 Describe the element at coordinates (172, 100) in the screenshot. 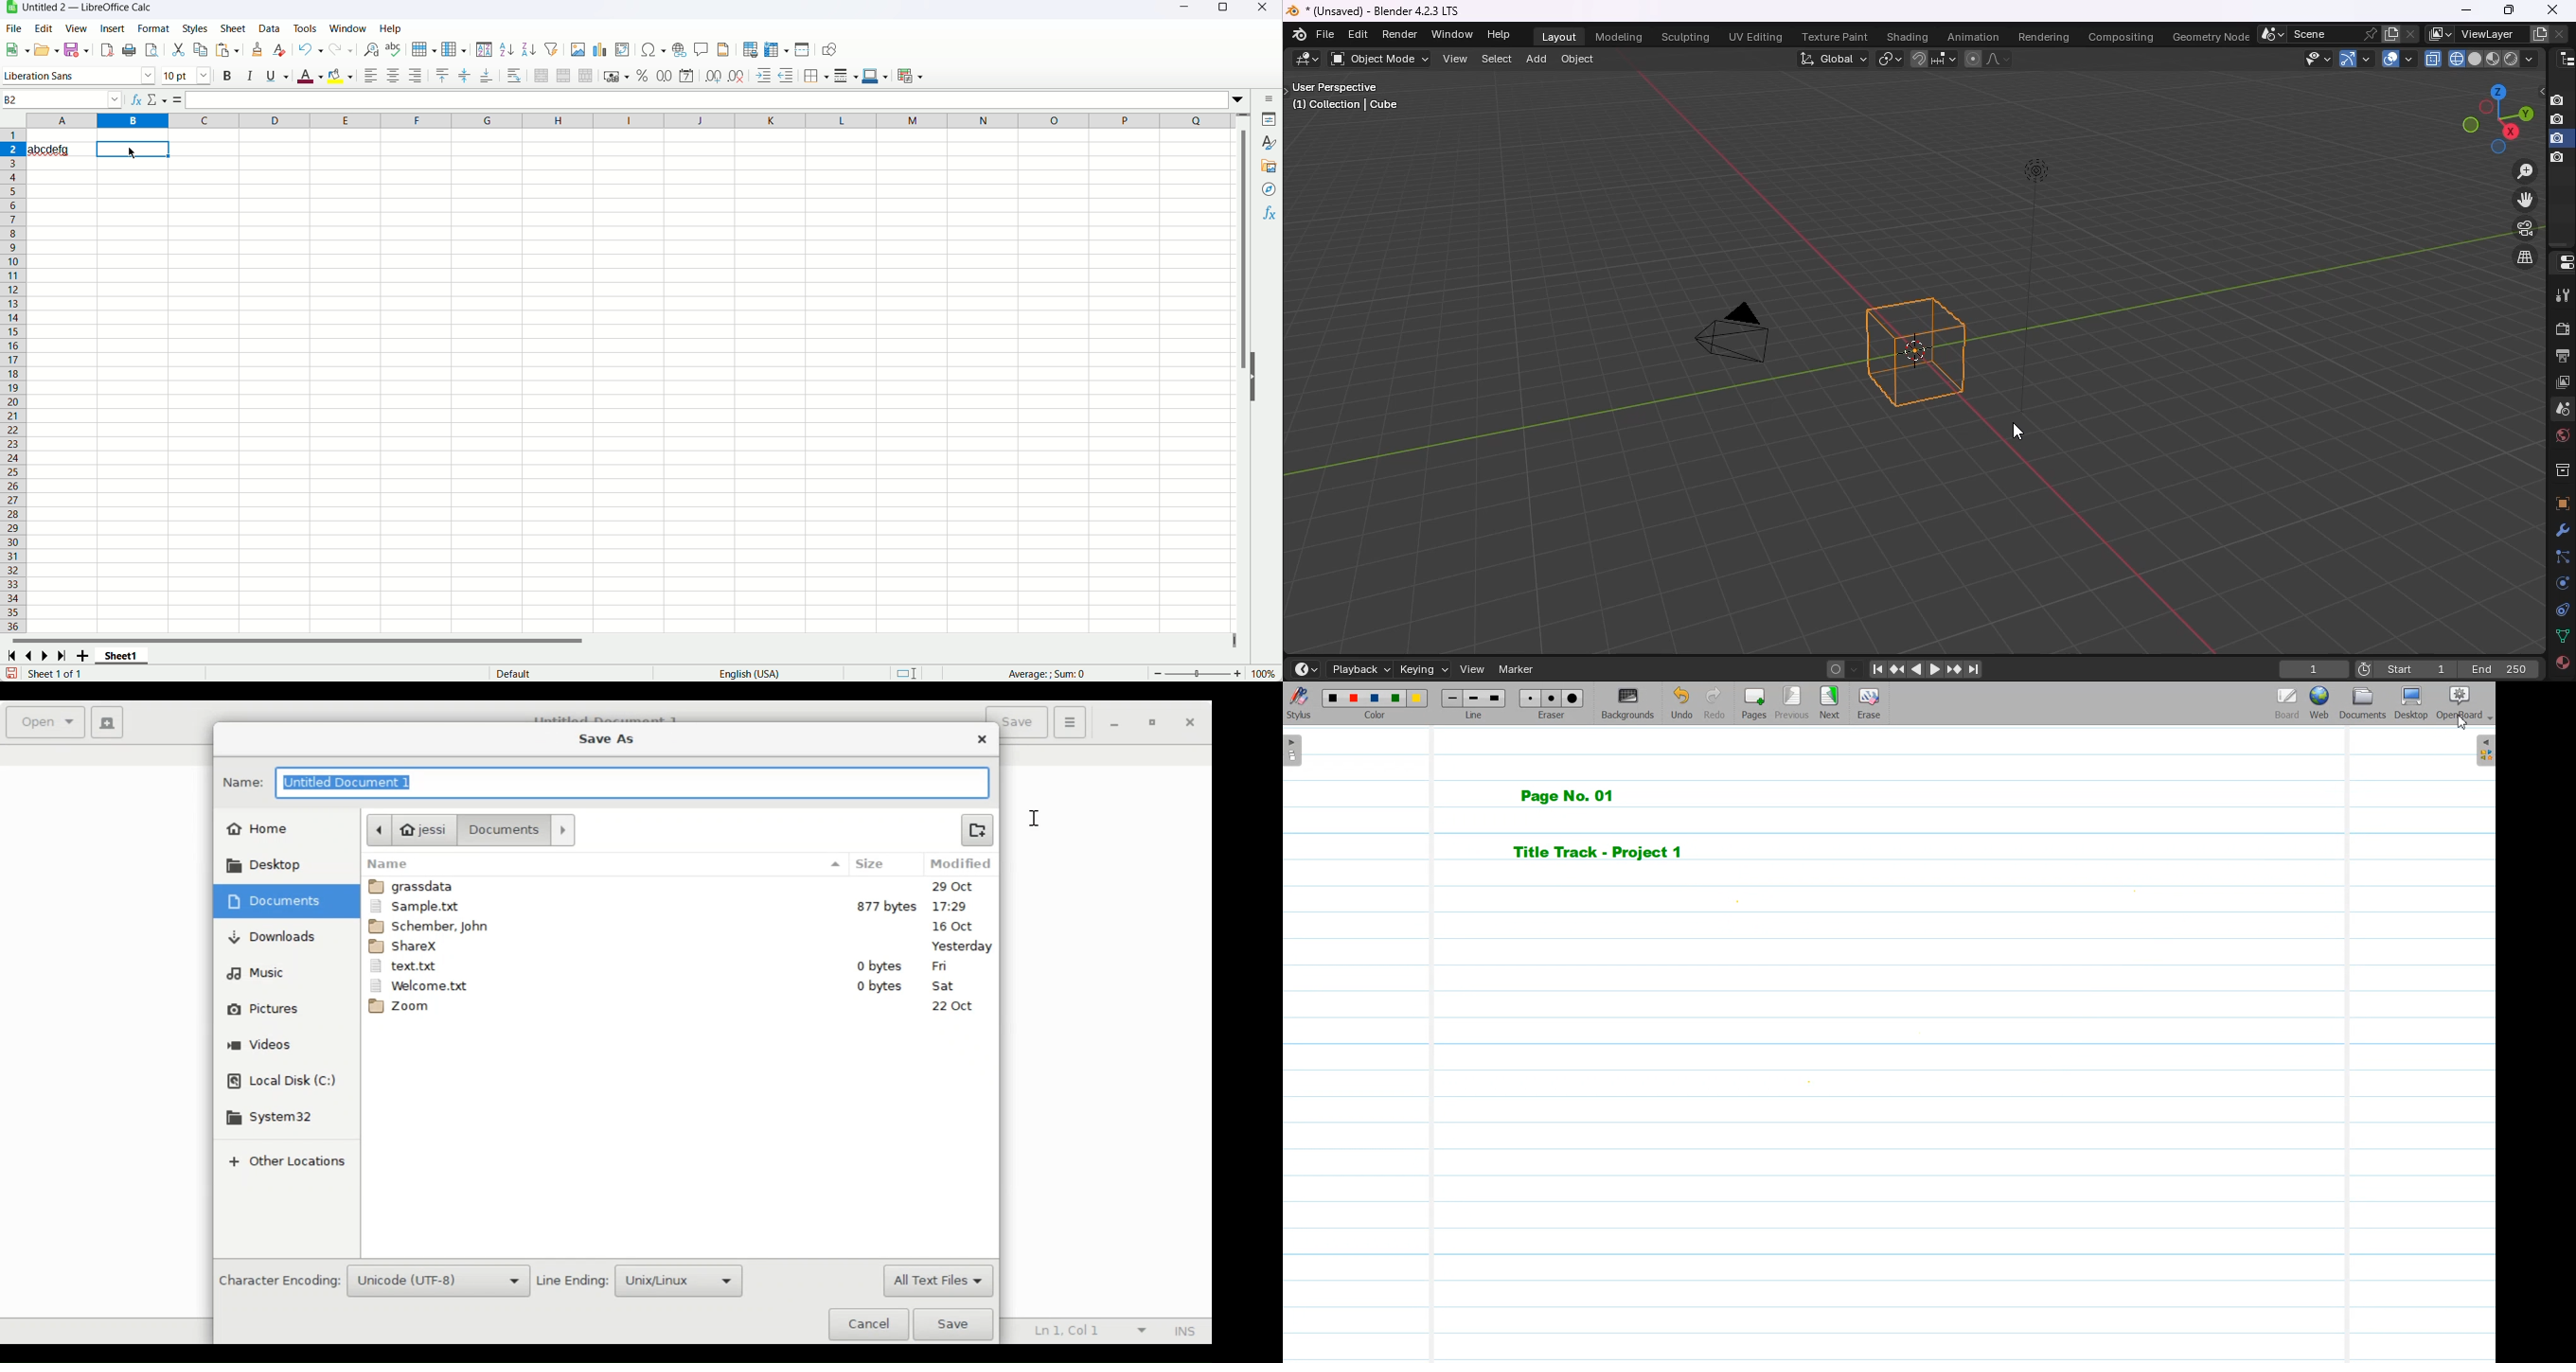

I see `accept` at that location.